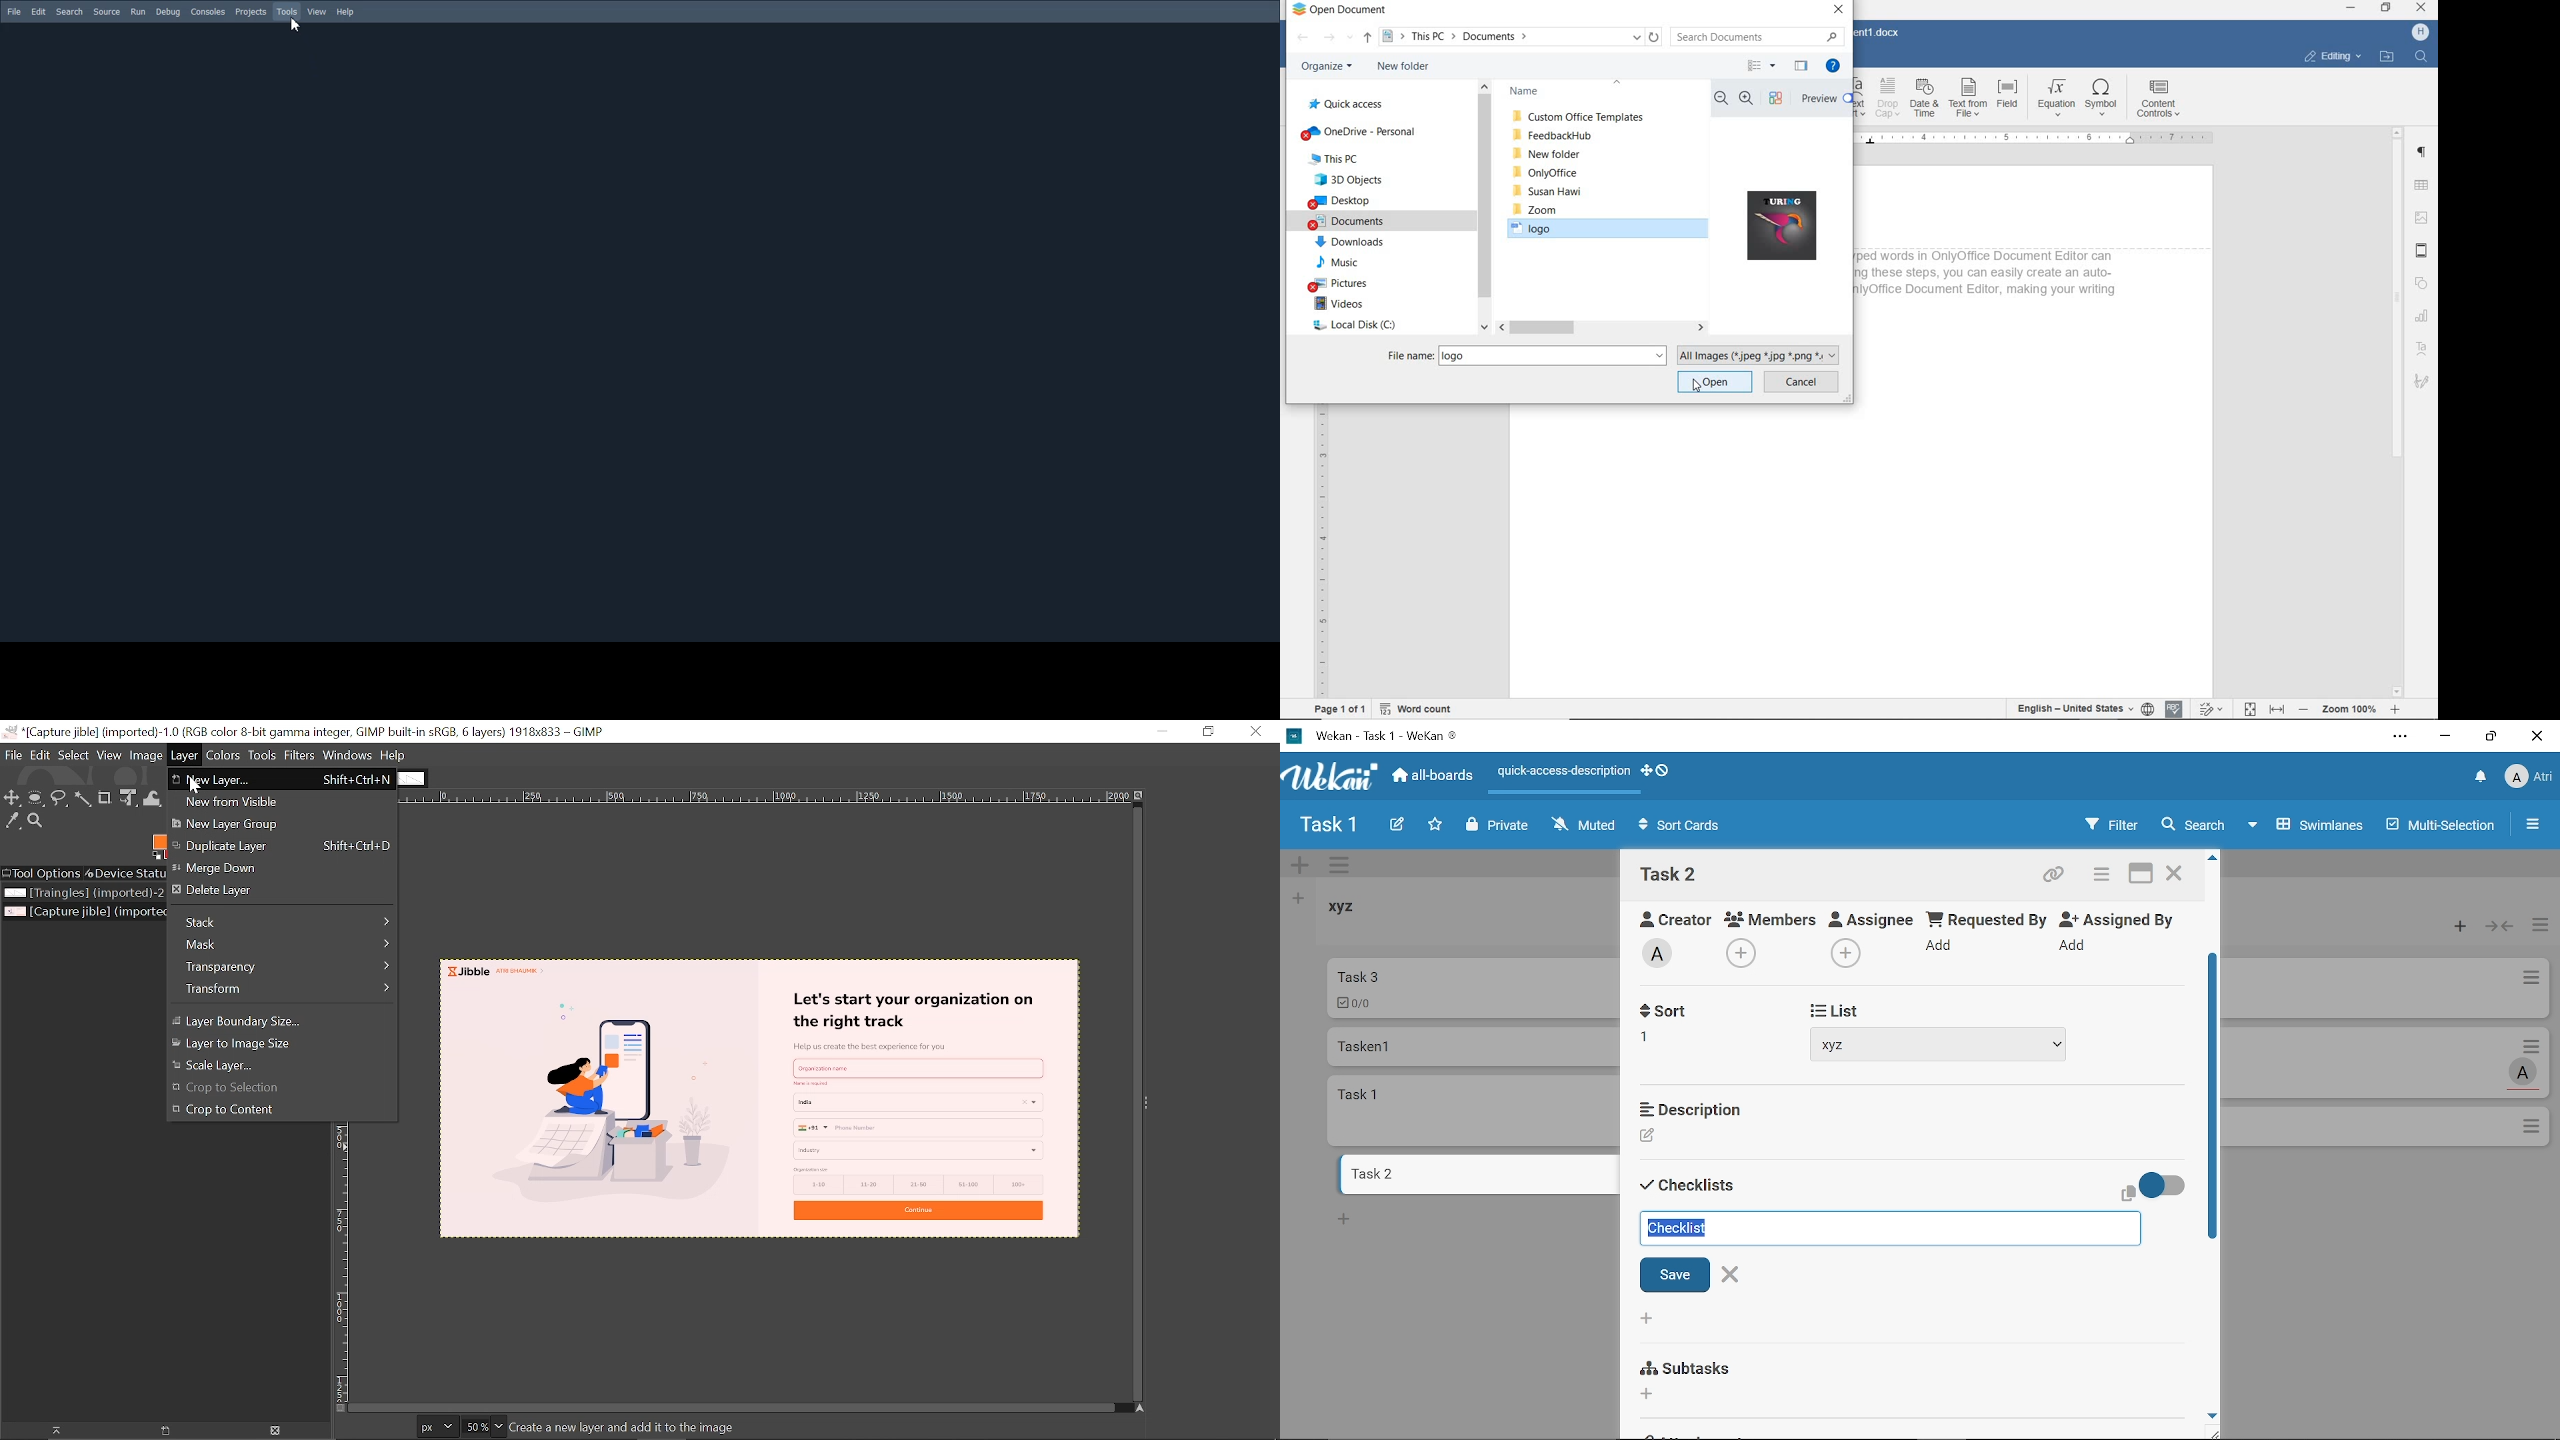  What do you see at coordinates (2424, 317) in the screenshot?
I see `Chart` at bounding box center [2424, 317].